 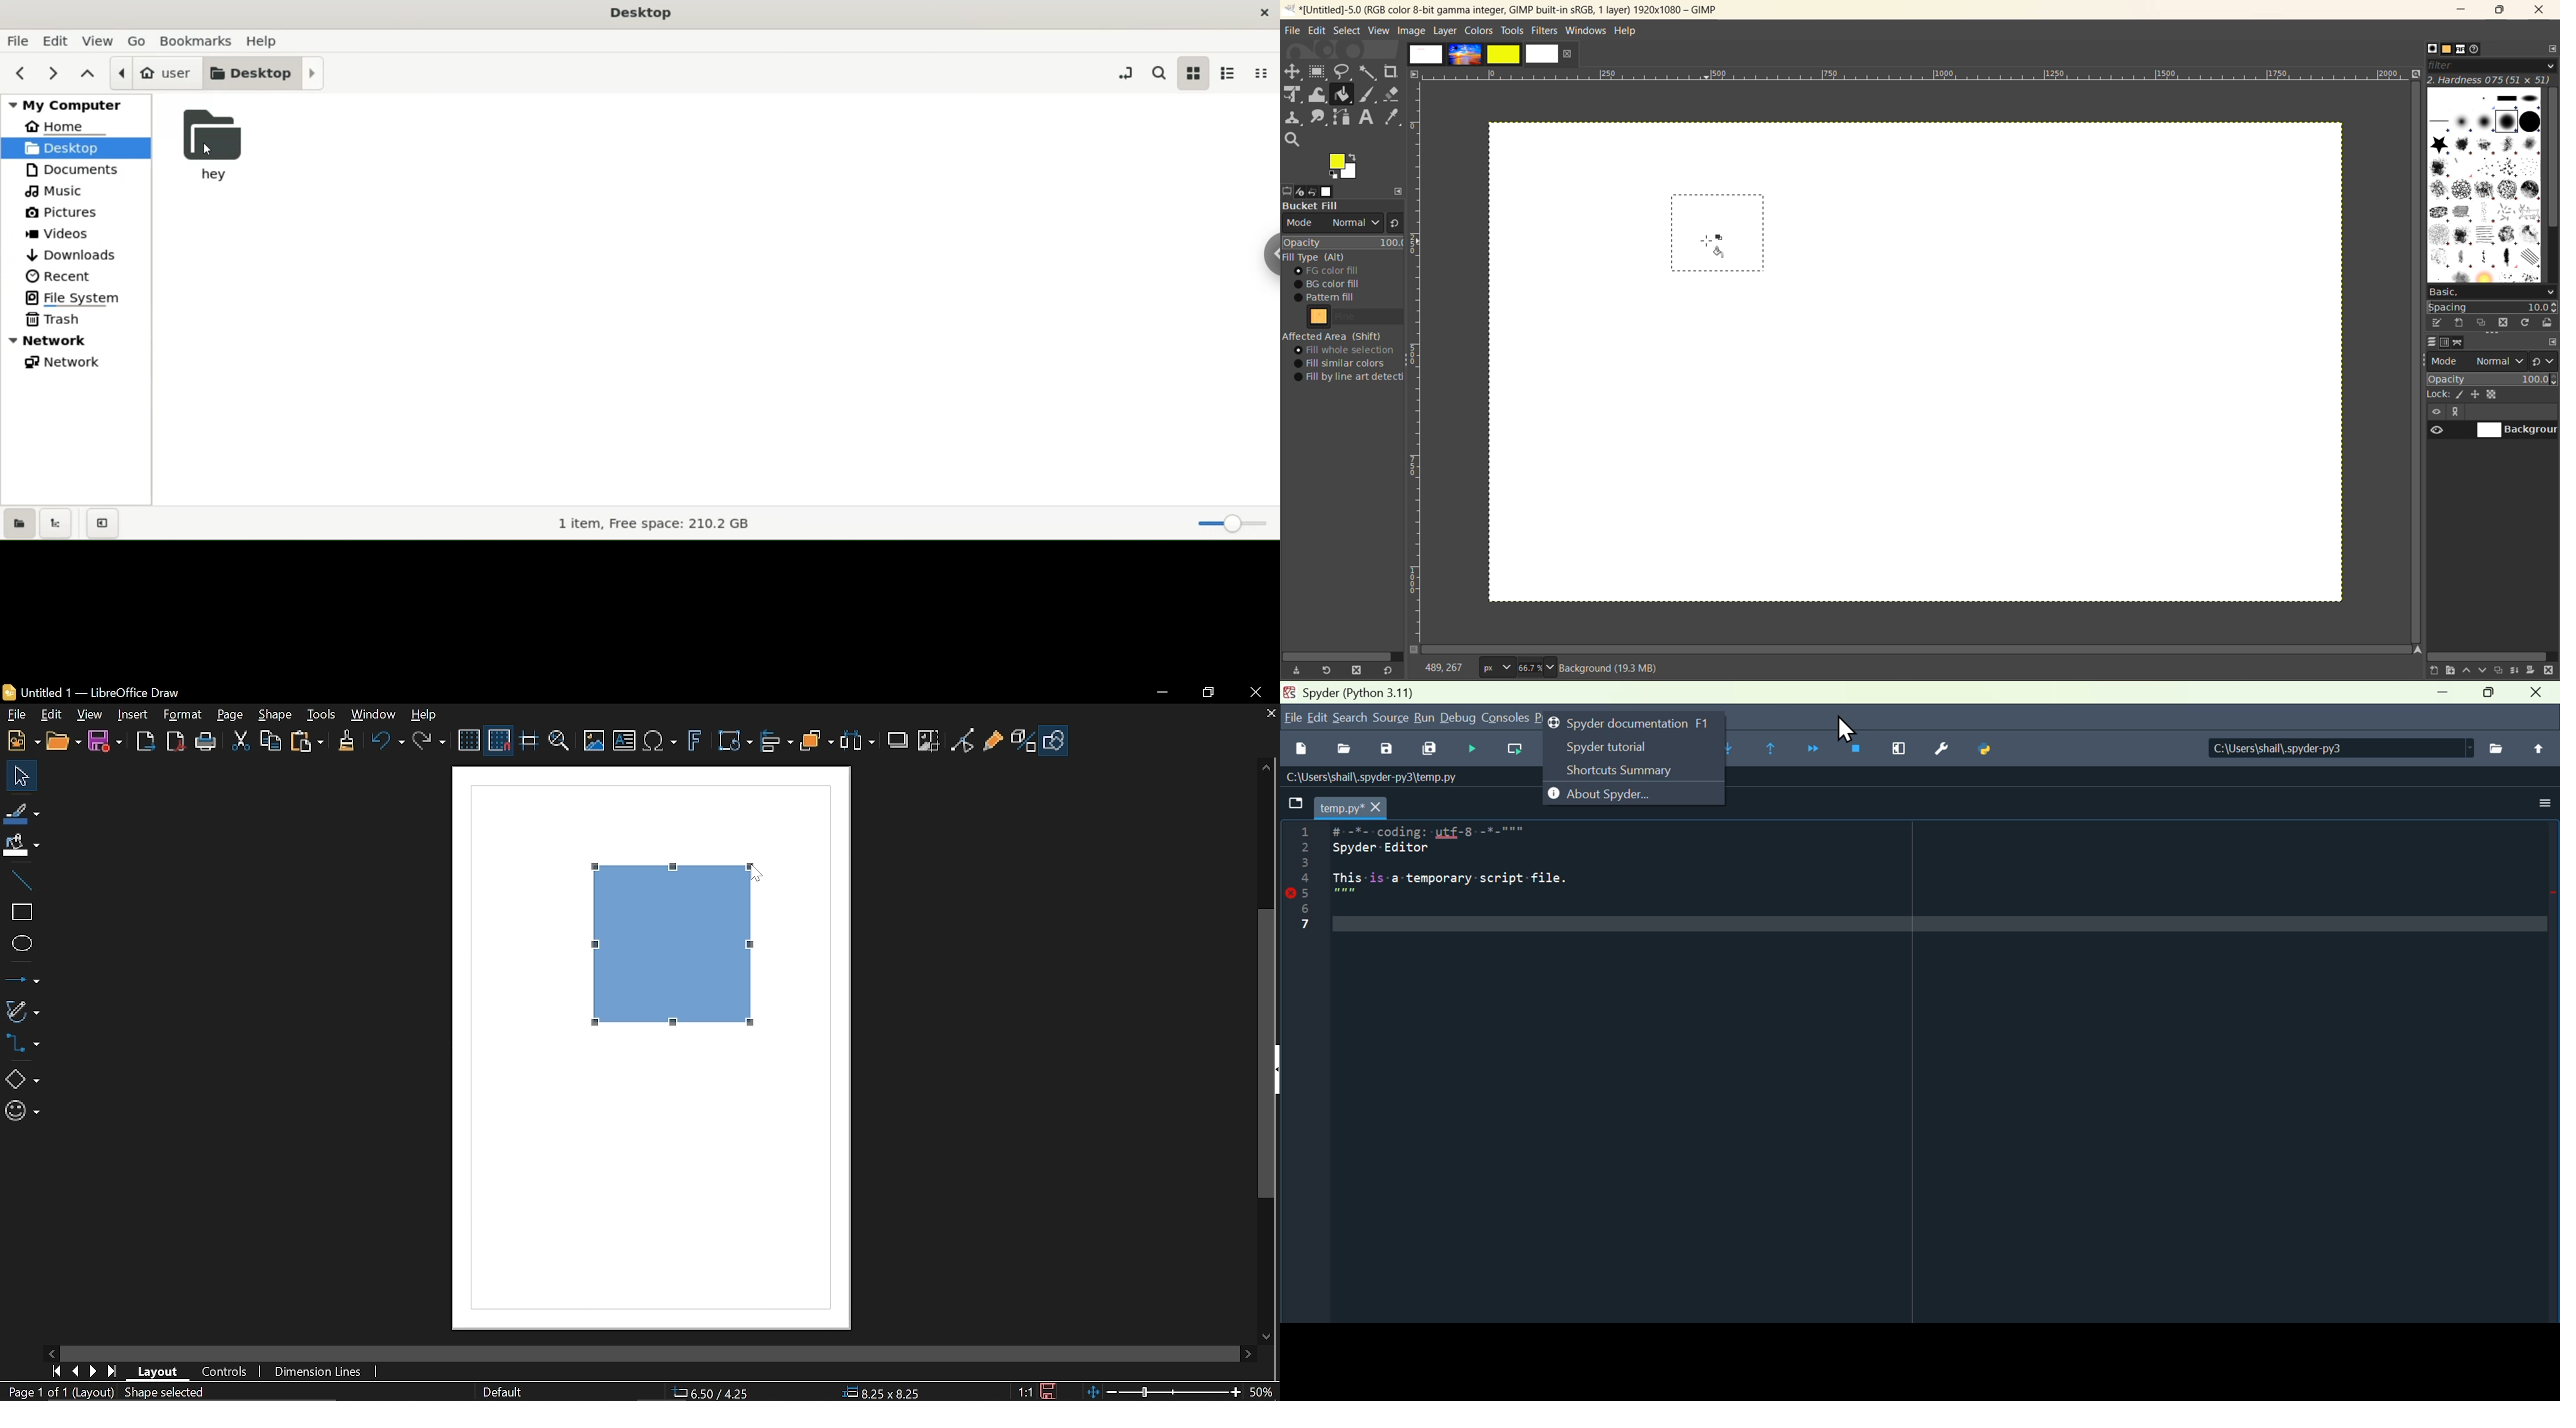 What do you see at coordinates (1265, 1390) in the screenshot?
I see `50% (current zoom level)` at bounding box center [1265, 1390].